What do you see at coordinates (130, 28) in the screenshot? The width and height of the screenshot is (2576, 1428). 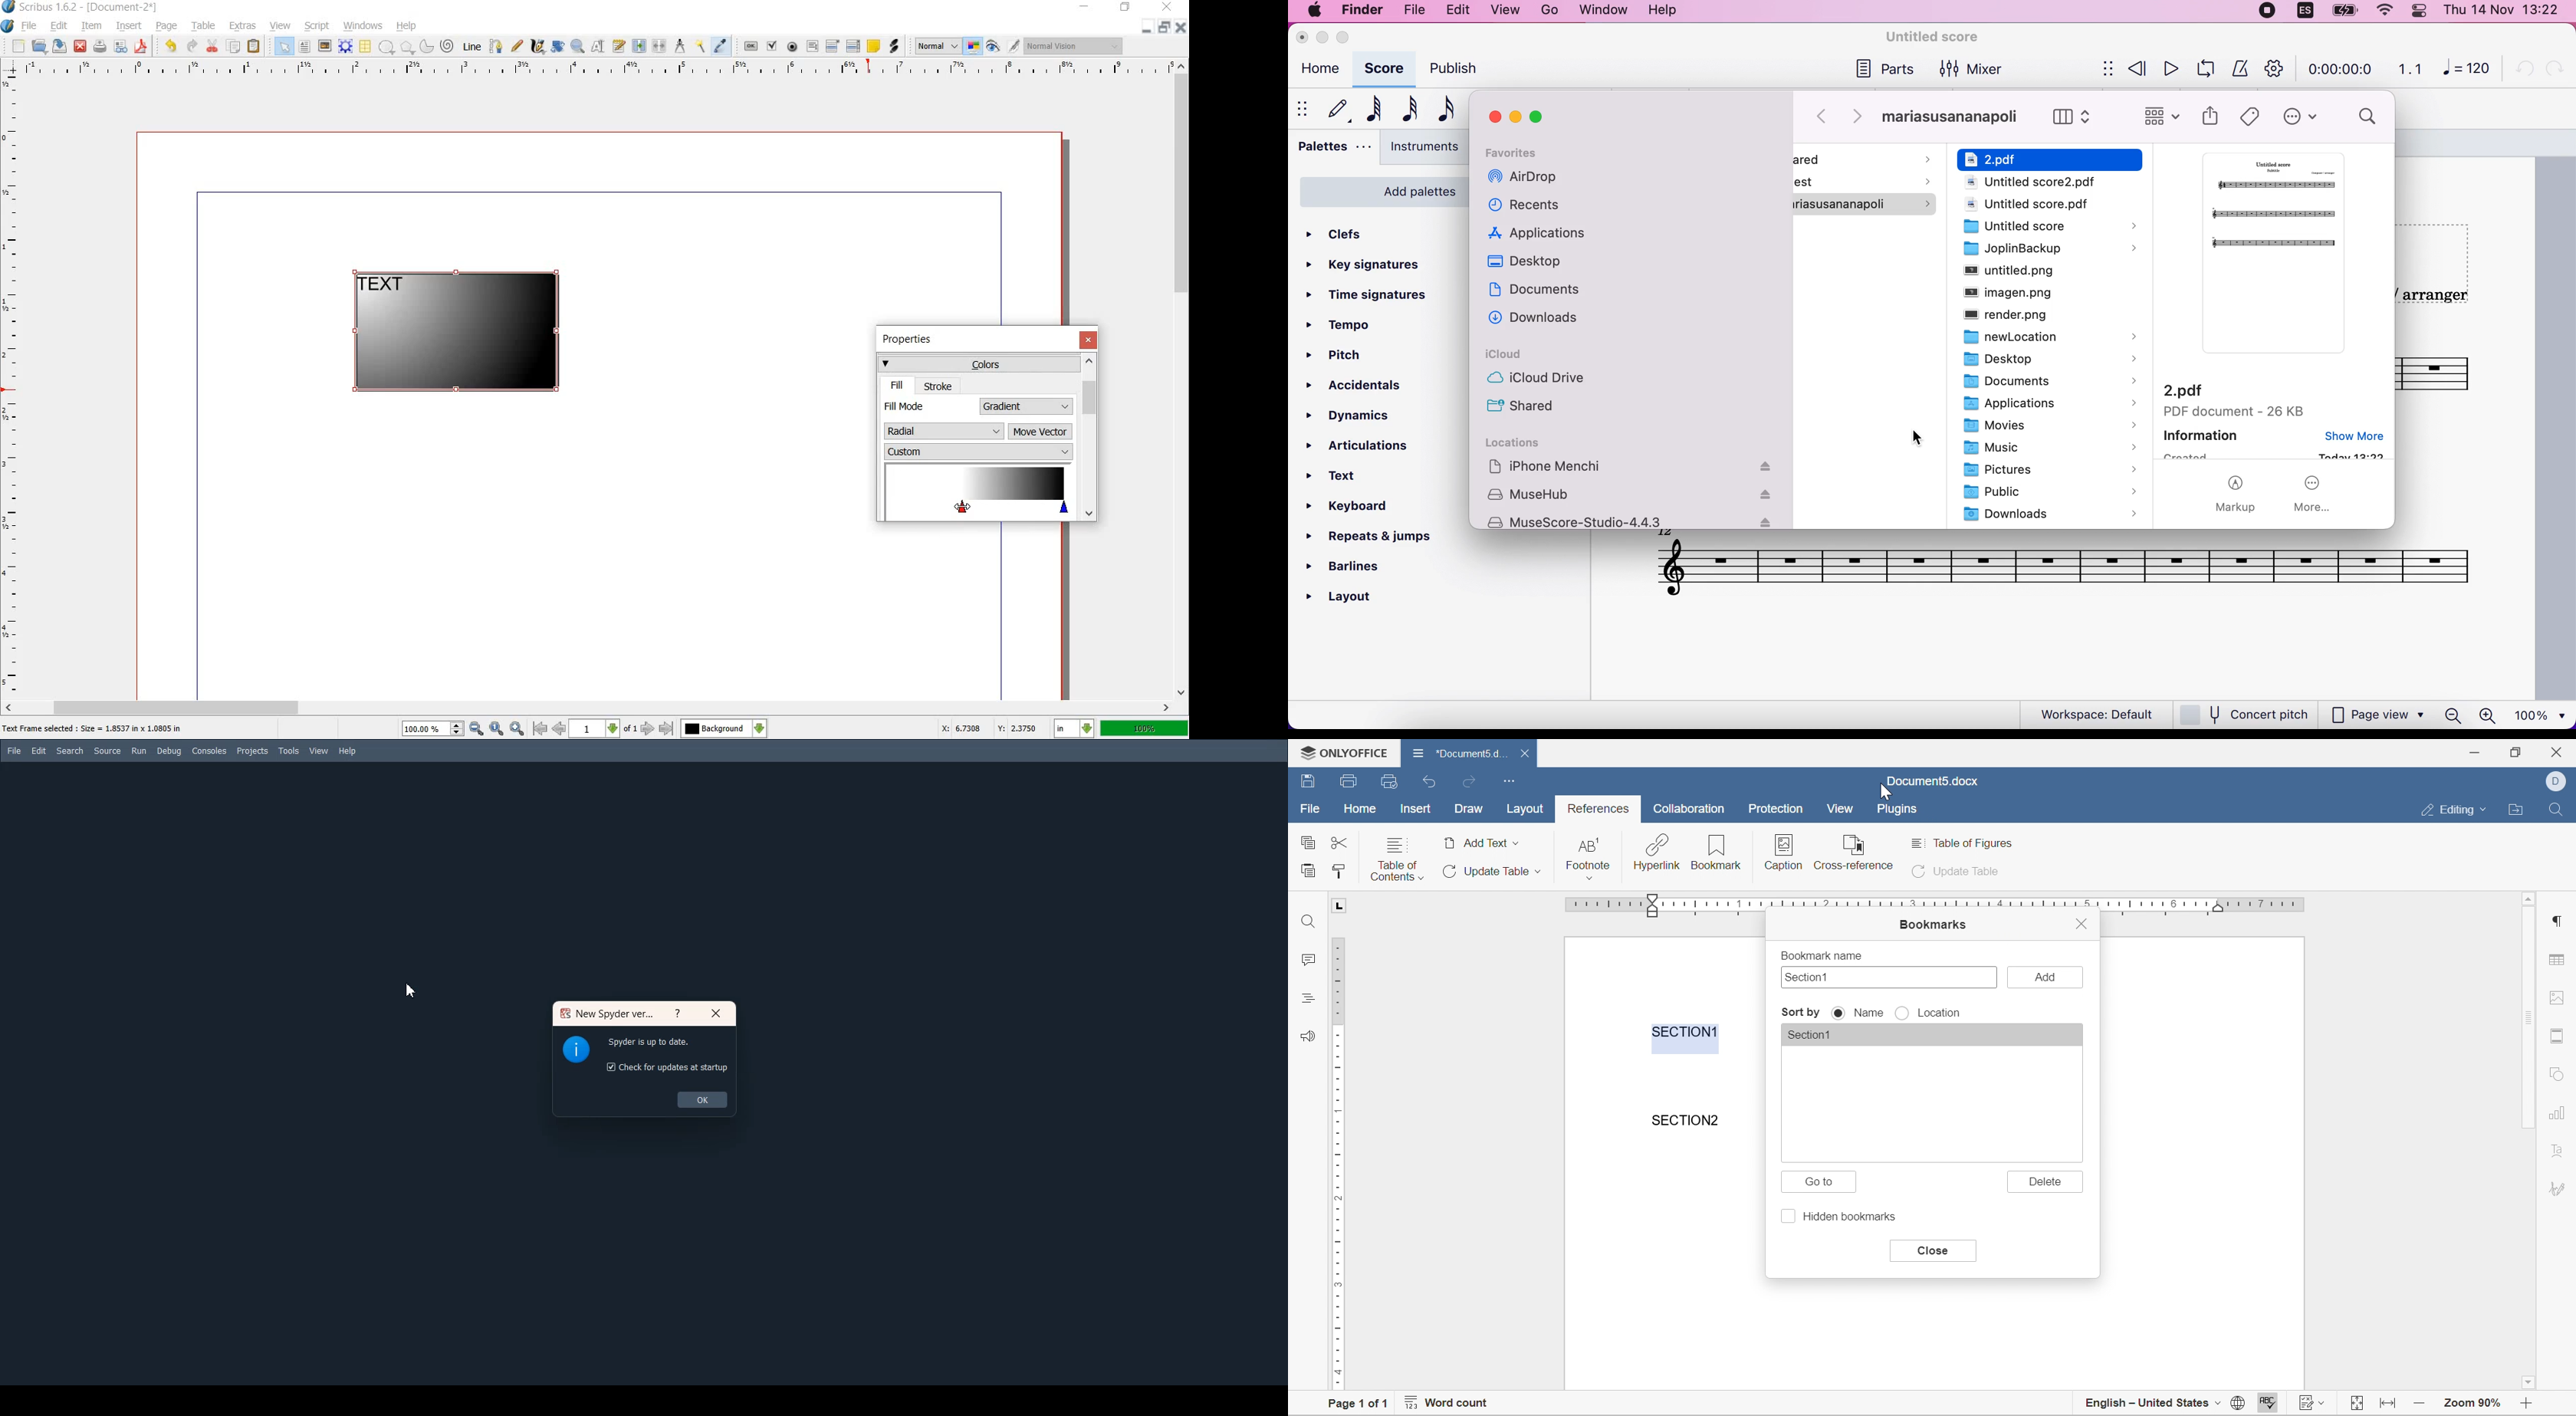 I see `insert` at bounding box center [130, 28].